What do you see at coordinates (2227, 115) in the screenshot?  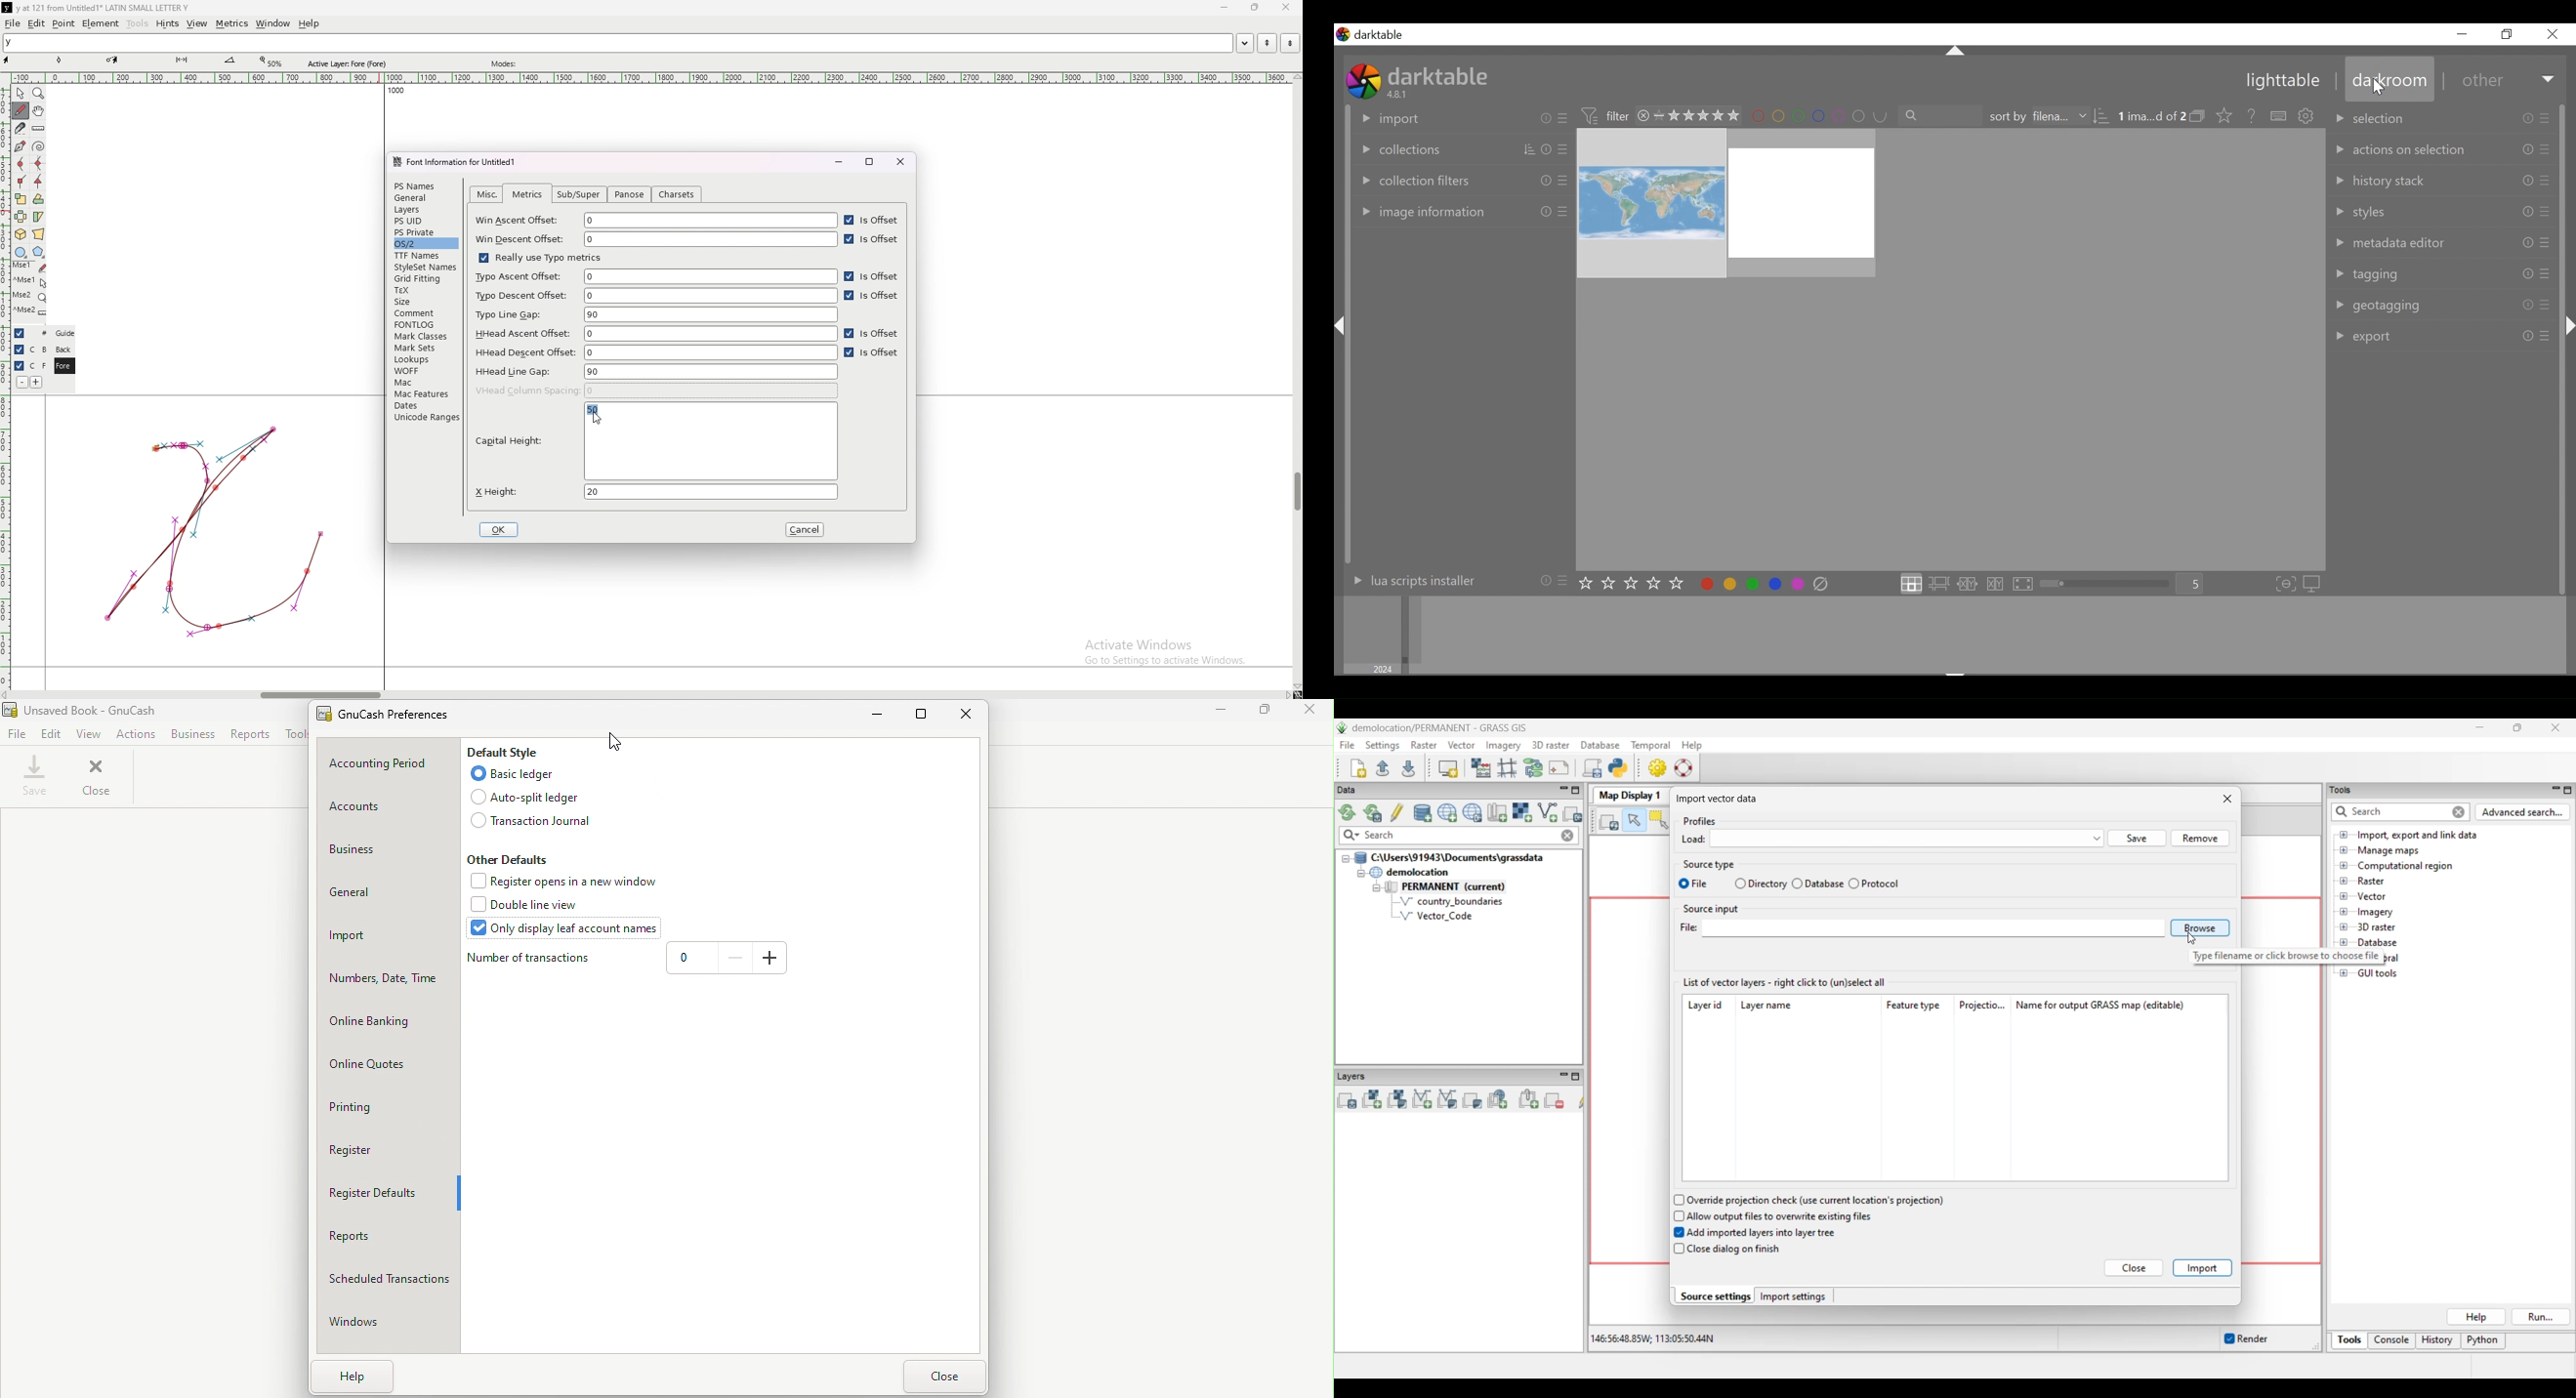 I see `click to change the type of overlays` at bounding box center [2227, 115].